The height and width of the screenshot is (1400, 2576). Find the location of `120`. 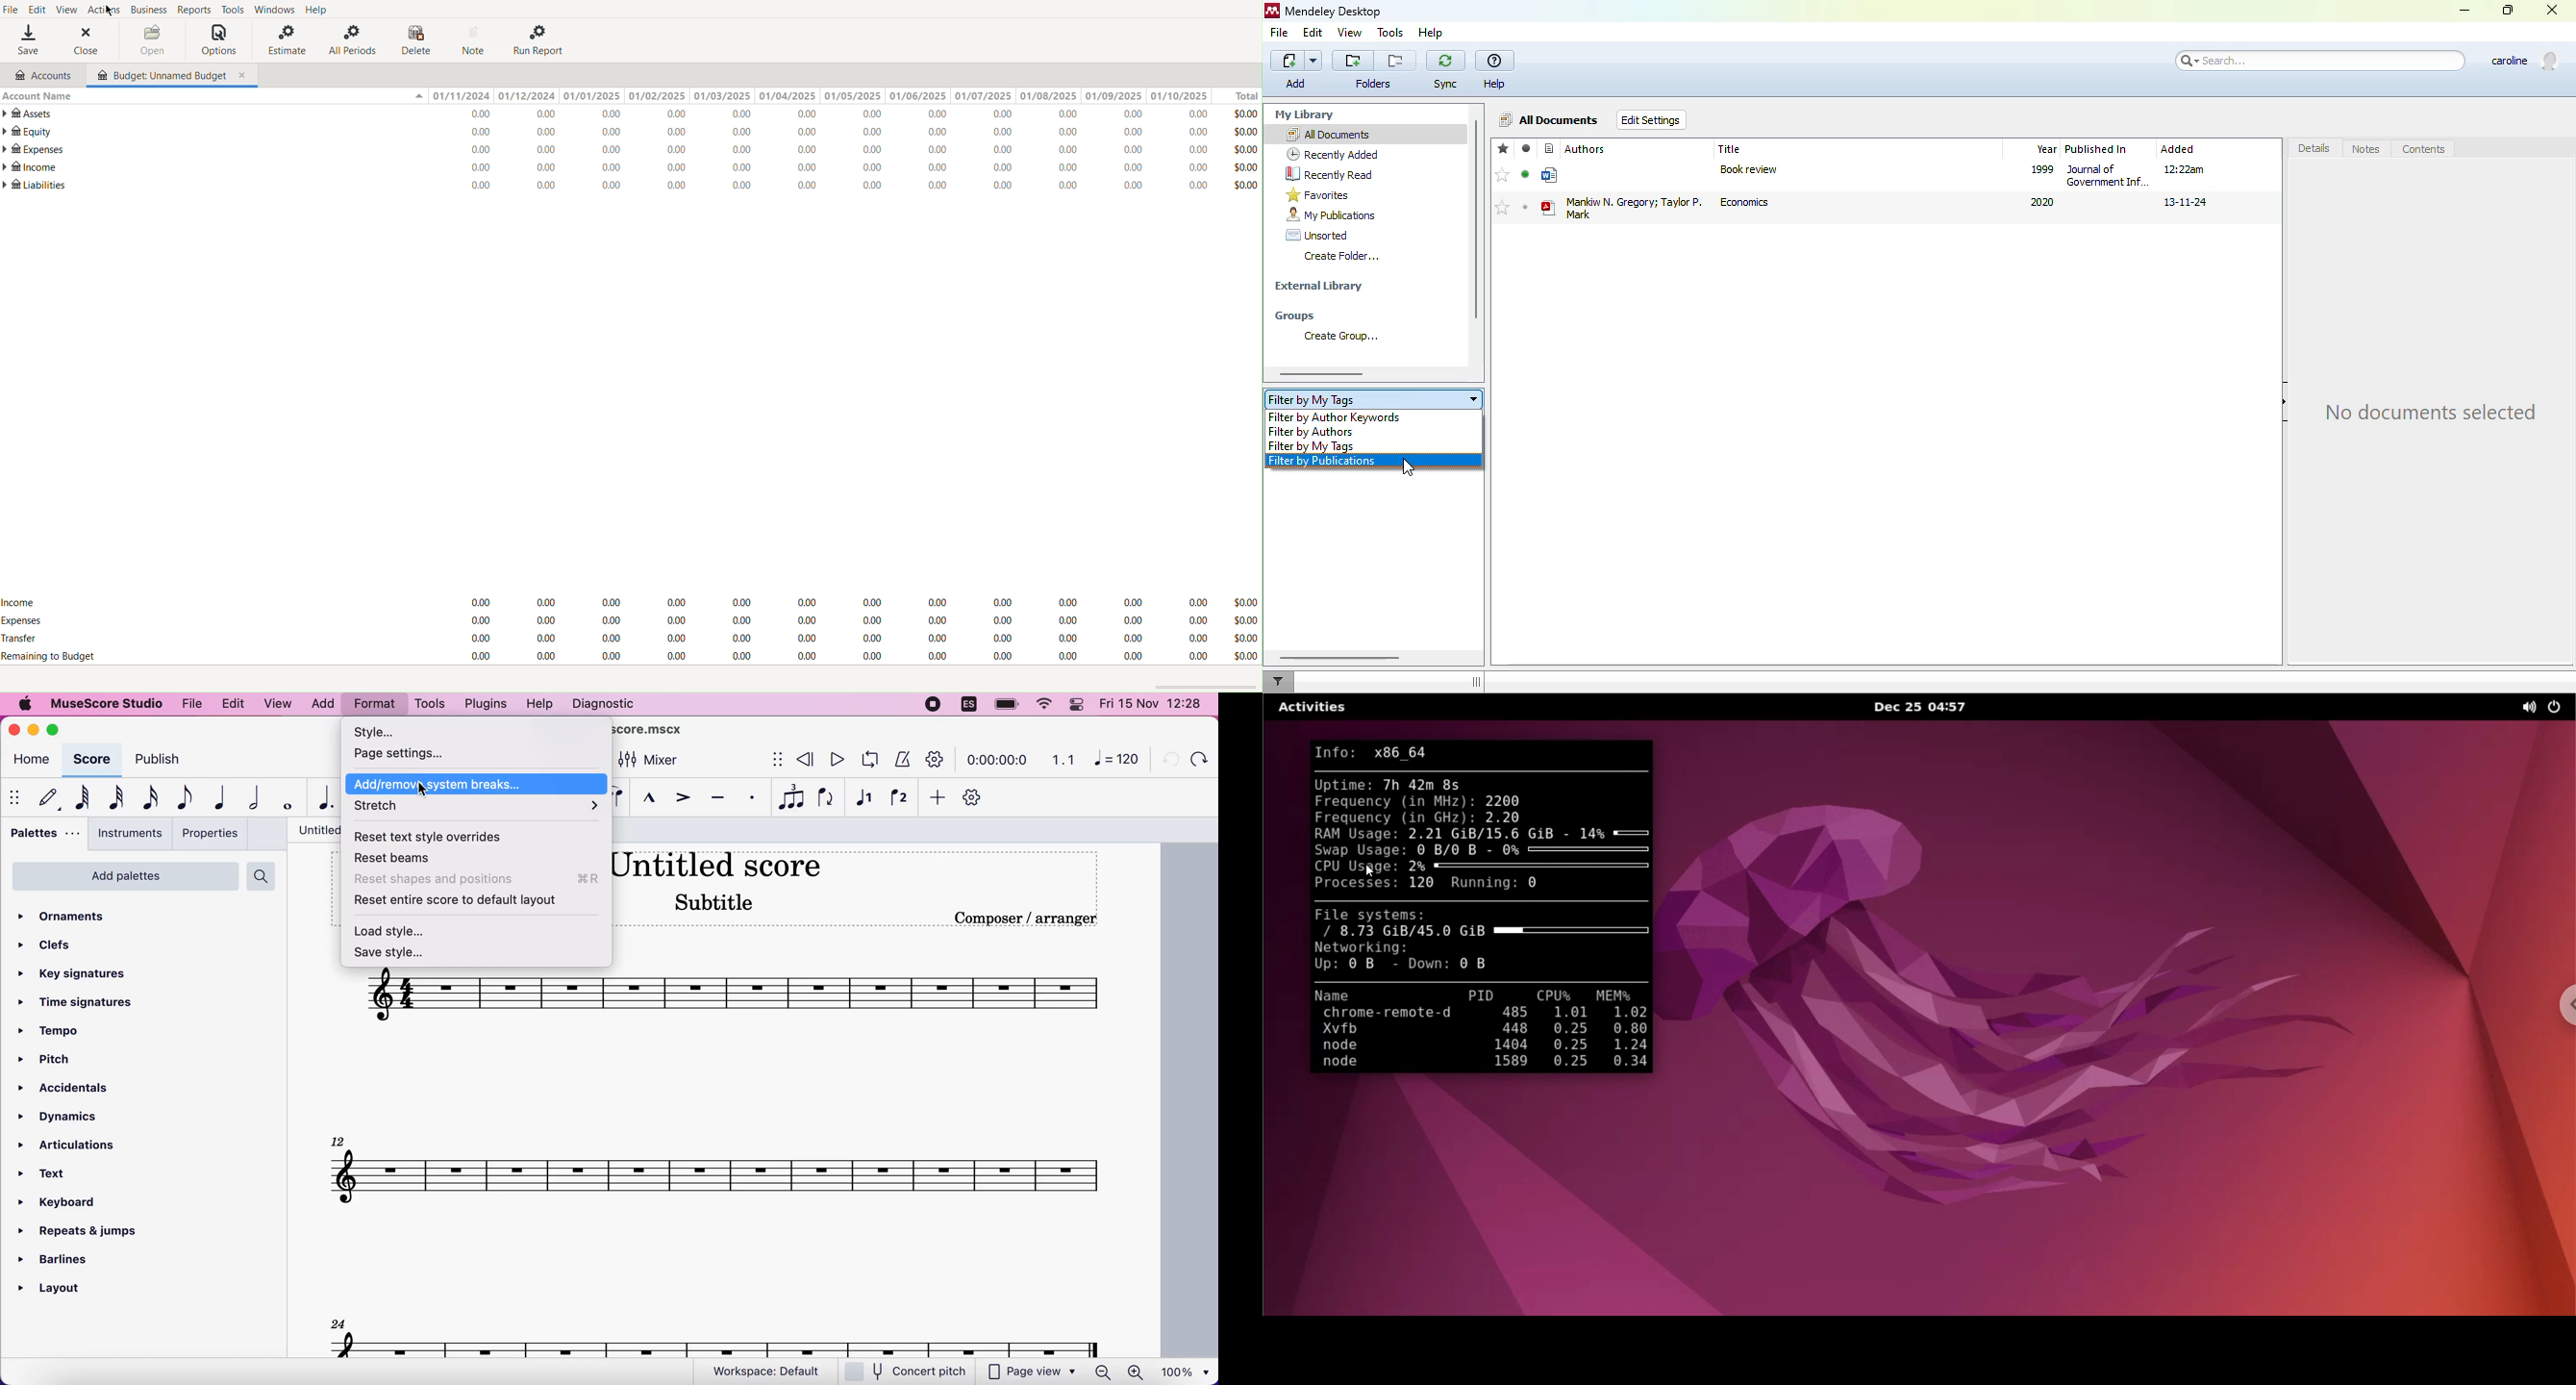

120 is located at coordinates (1117, 758).